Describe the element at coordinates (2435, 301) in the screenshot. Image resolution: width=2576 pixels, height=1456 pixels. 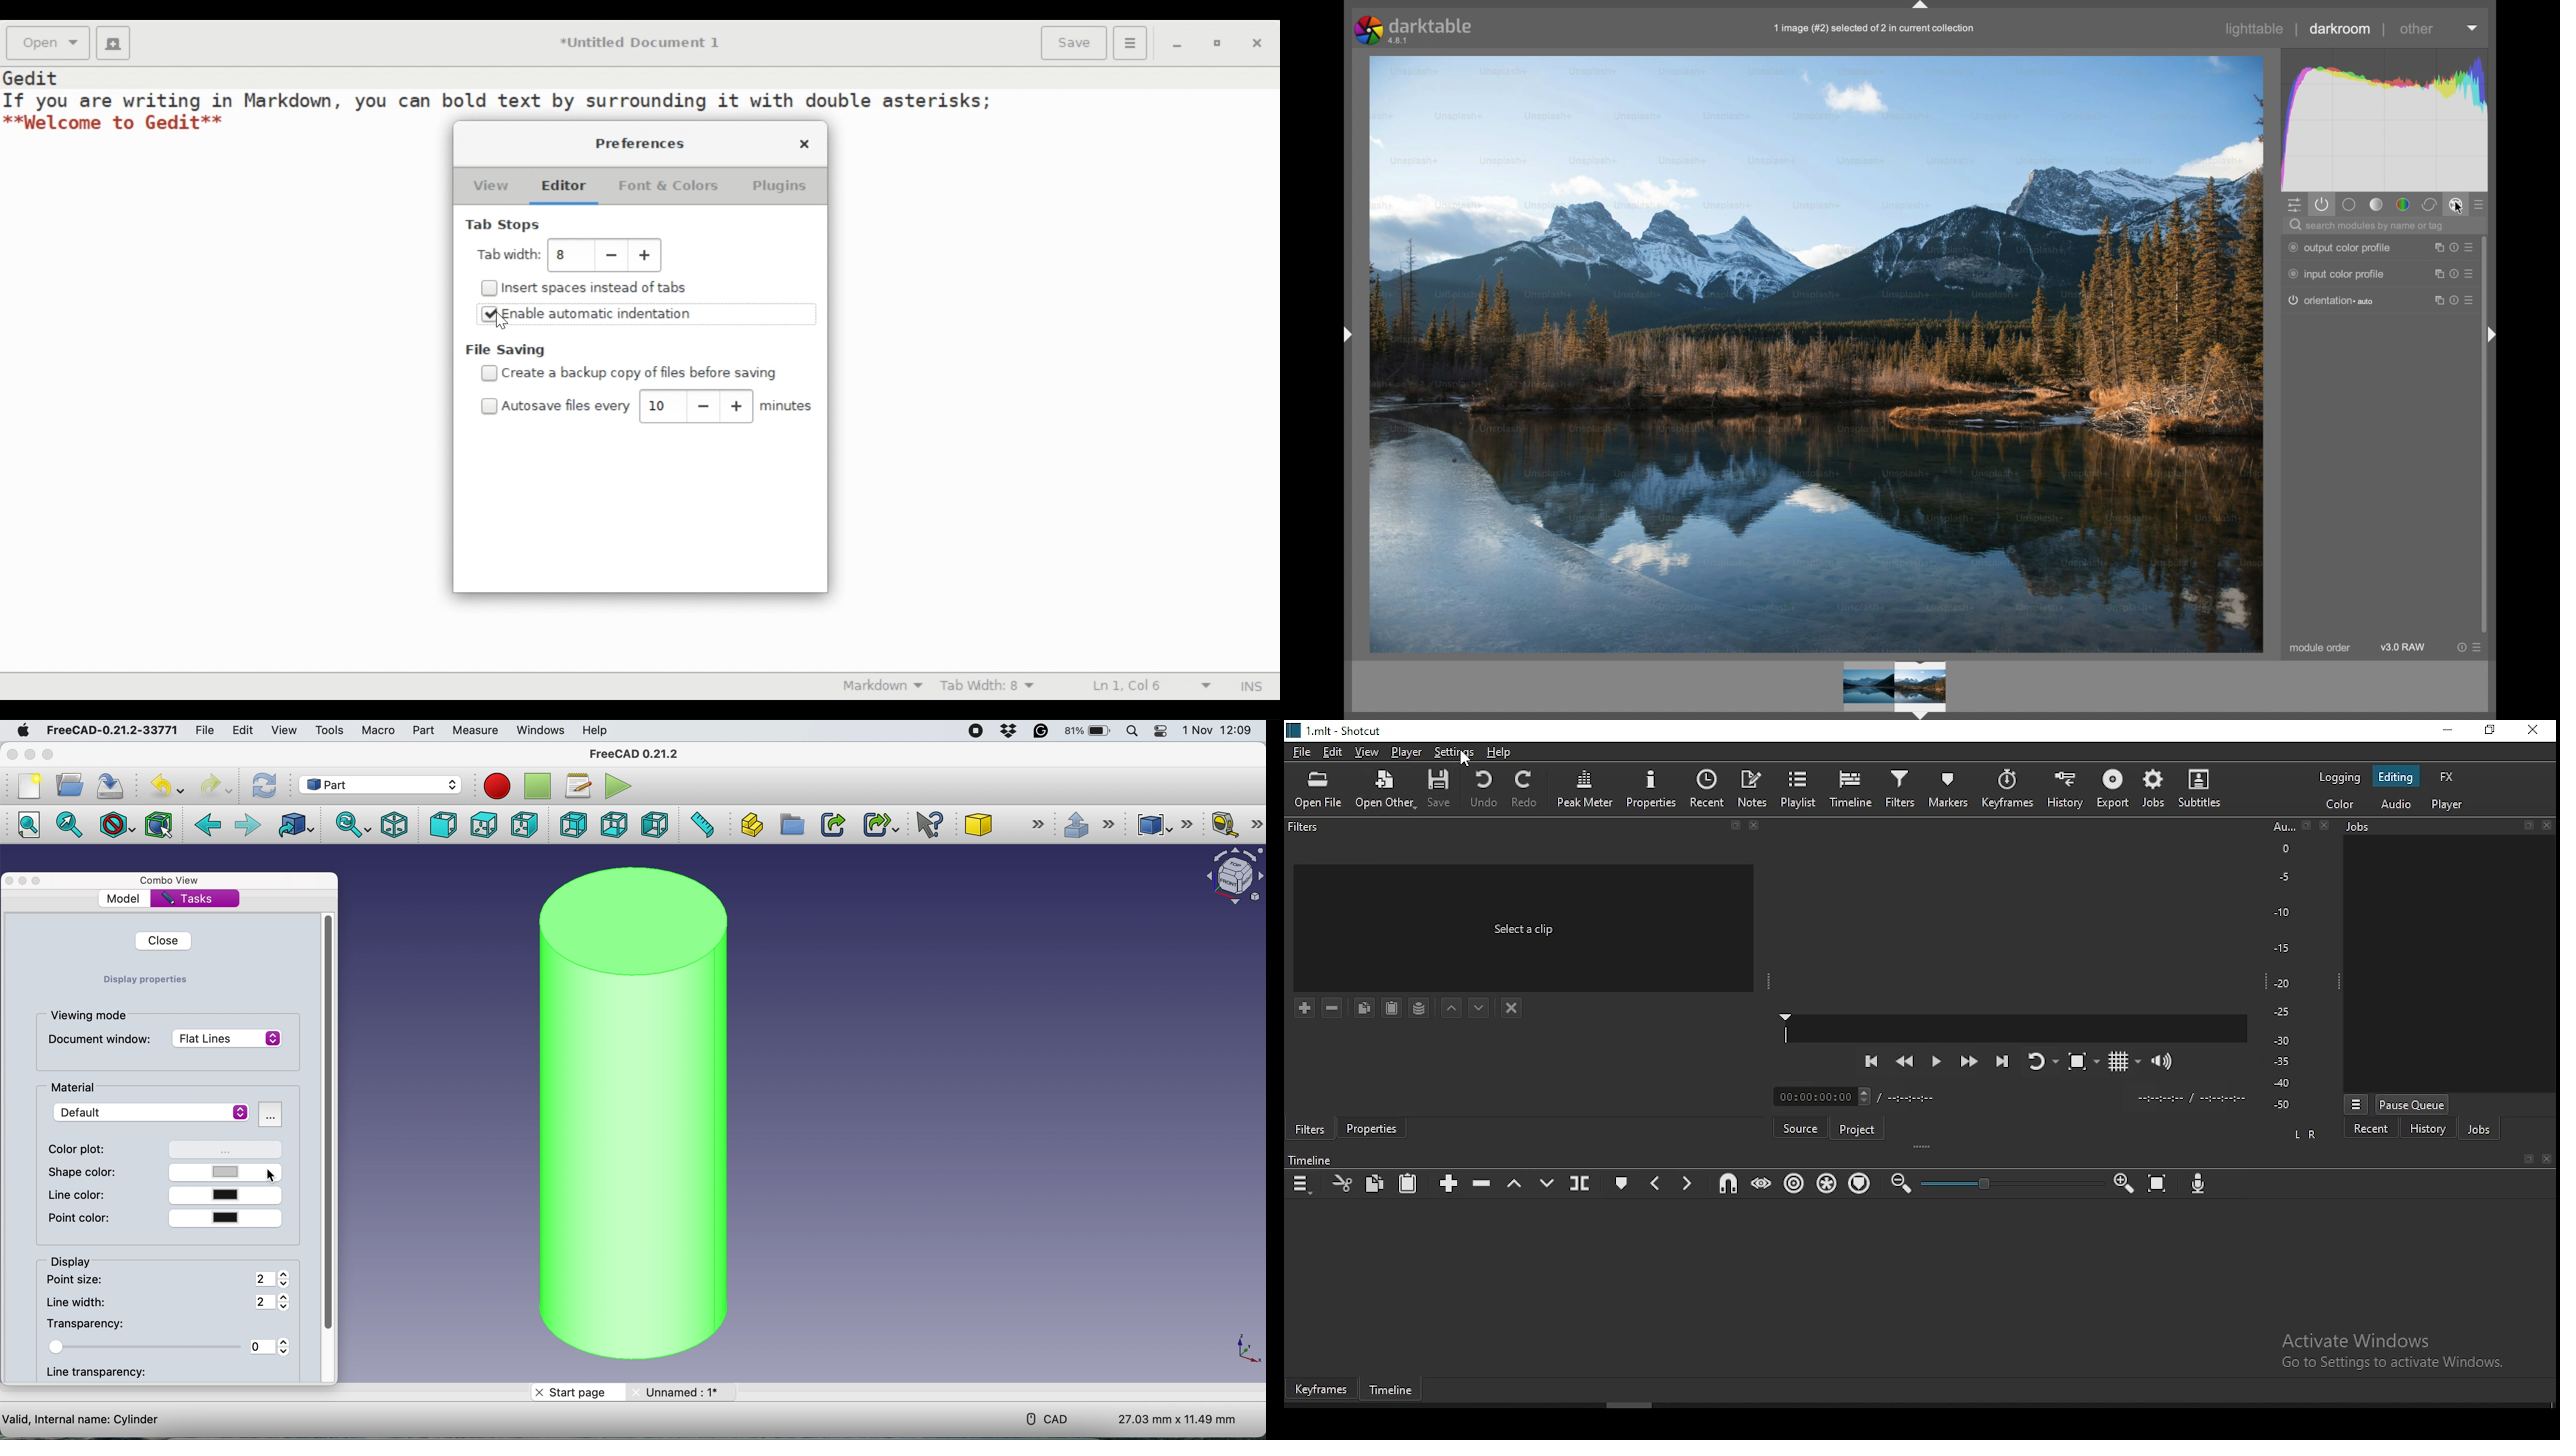
I see `instance` at that location.